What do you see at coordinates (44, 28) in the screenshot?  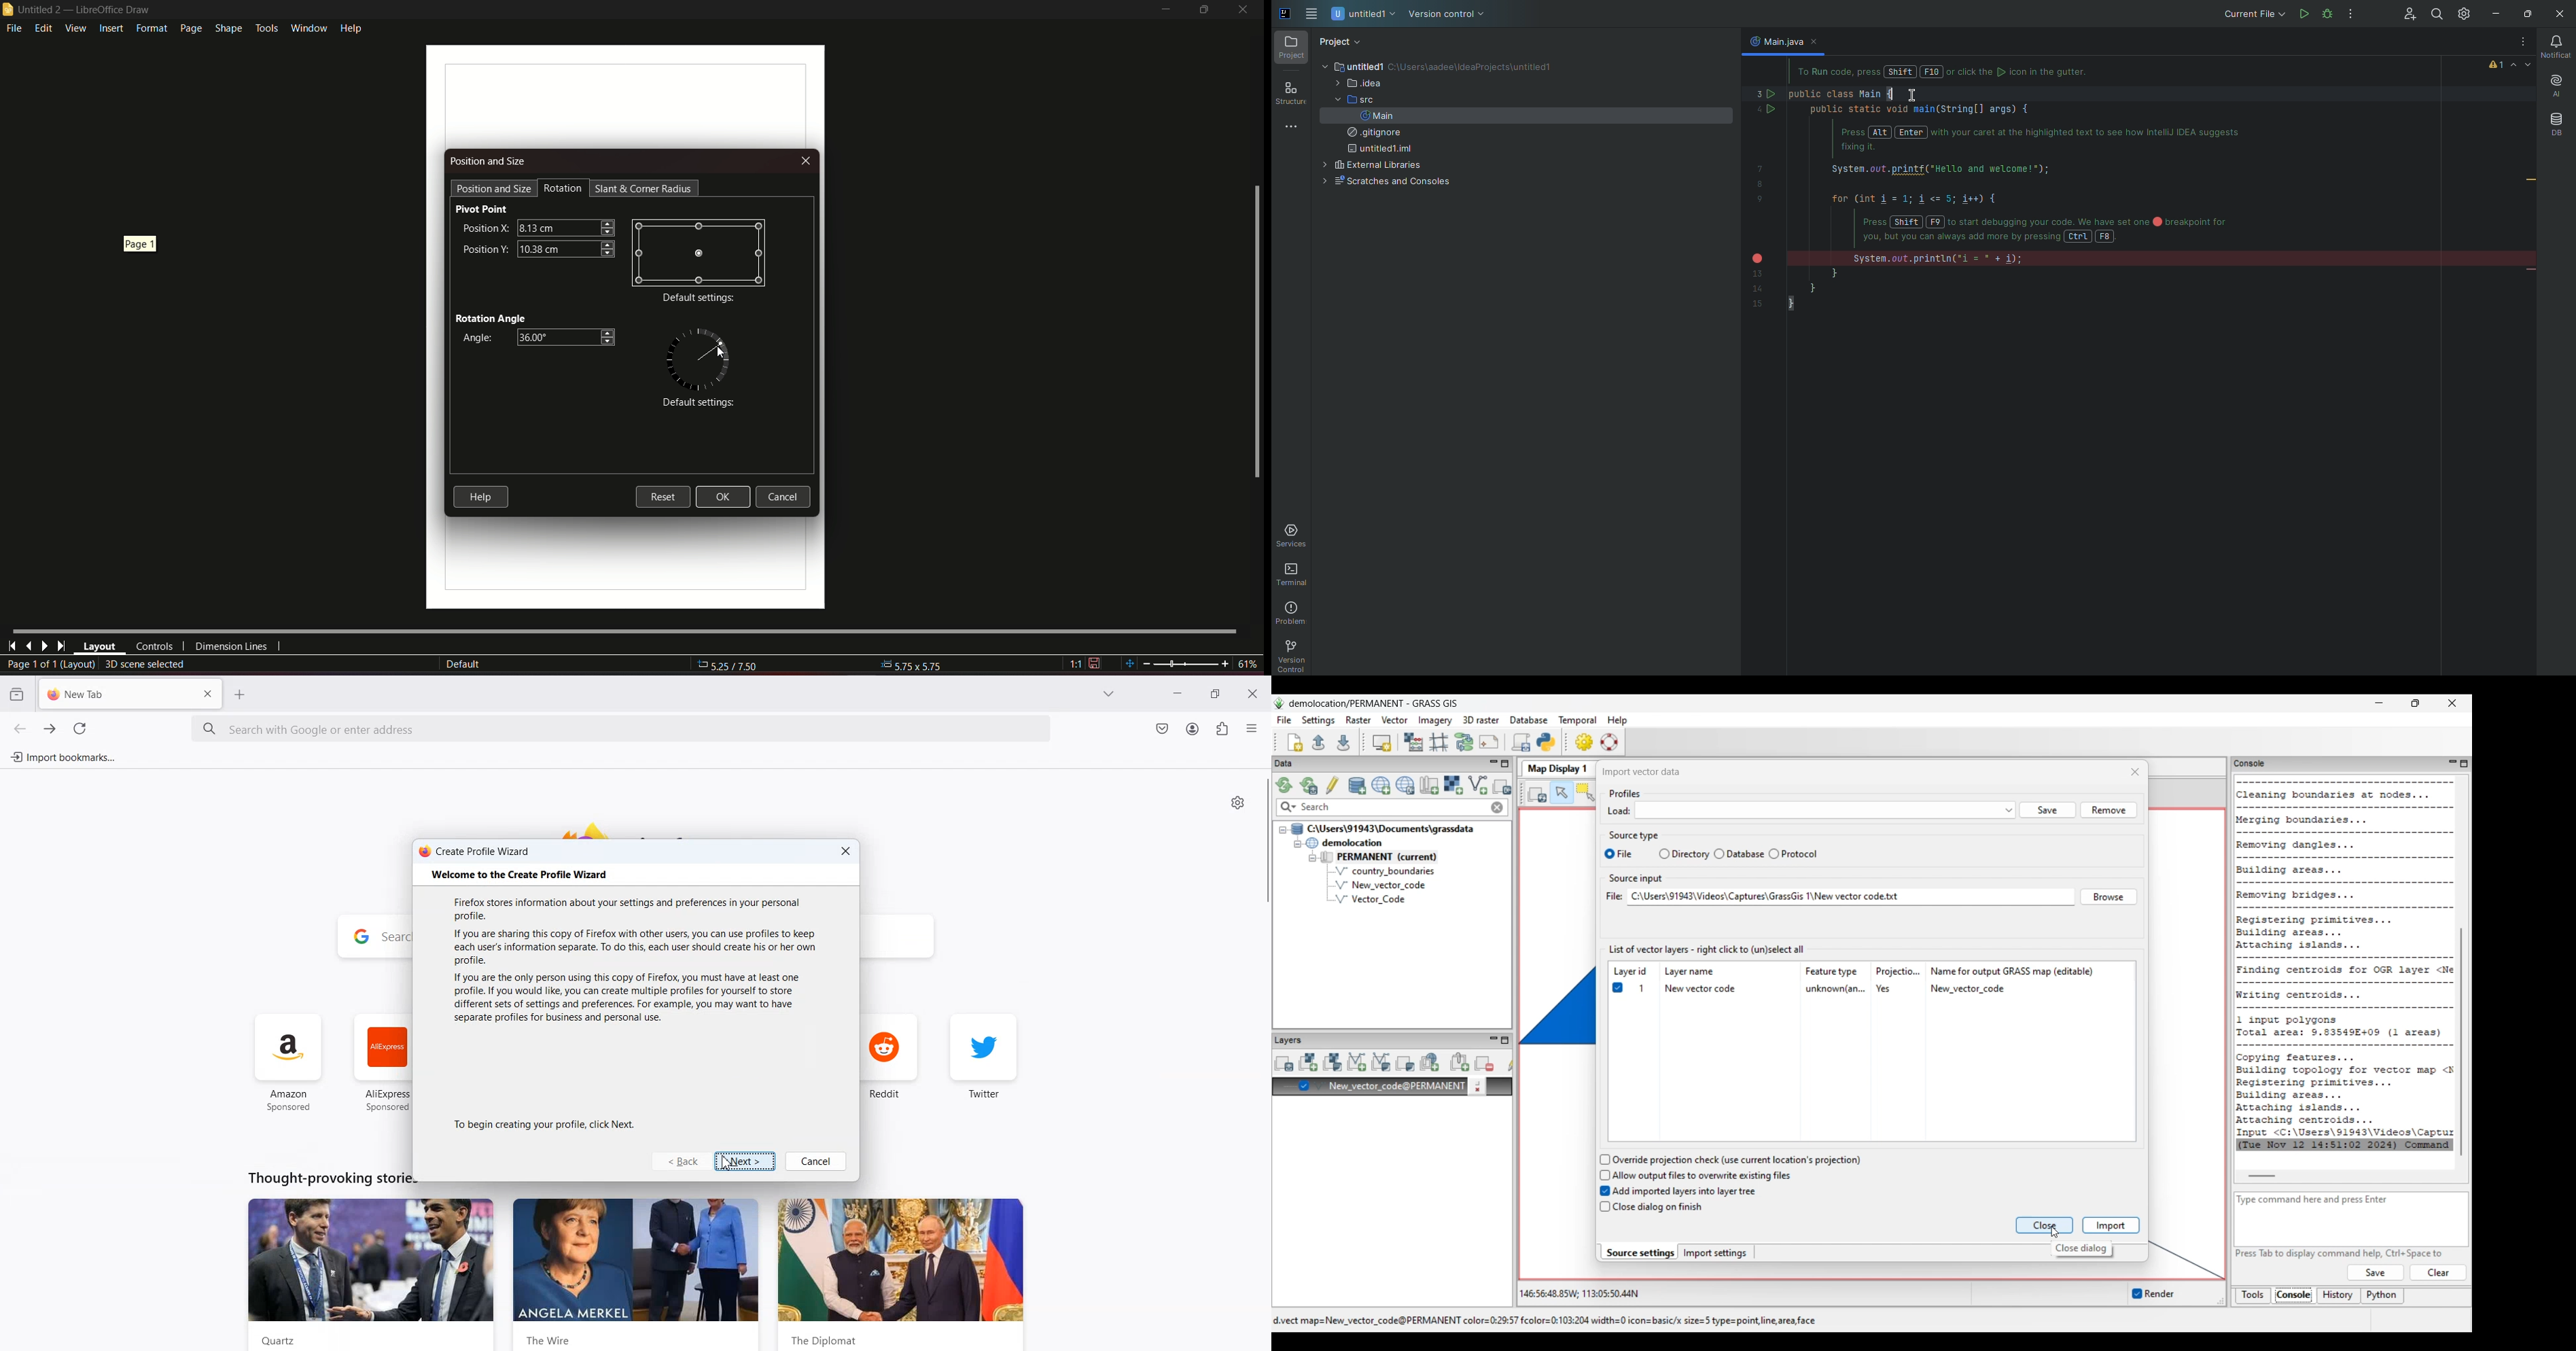 I see `edit` at bounding box center [44, 28].